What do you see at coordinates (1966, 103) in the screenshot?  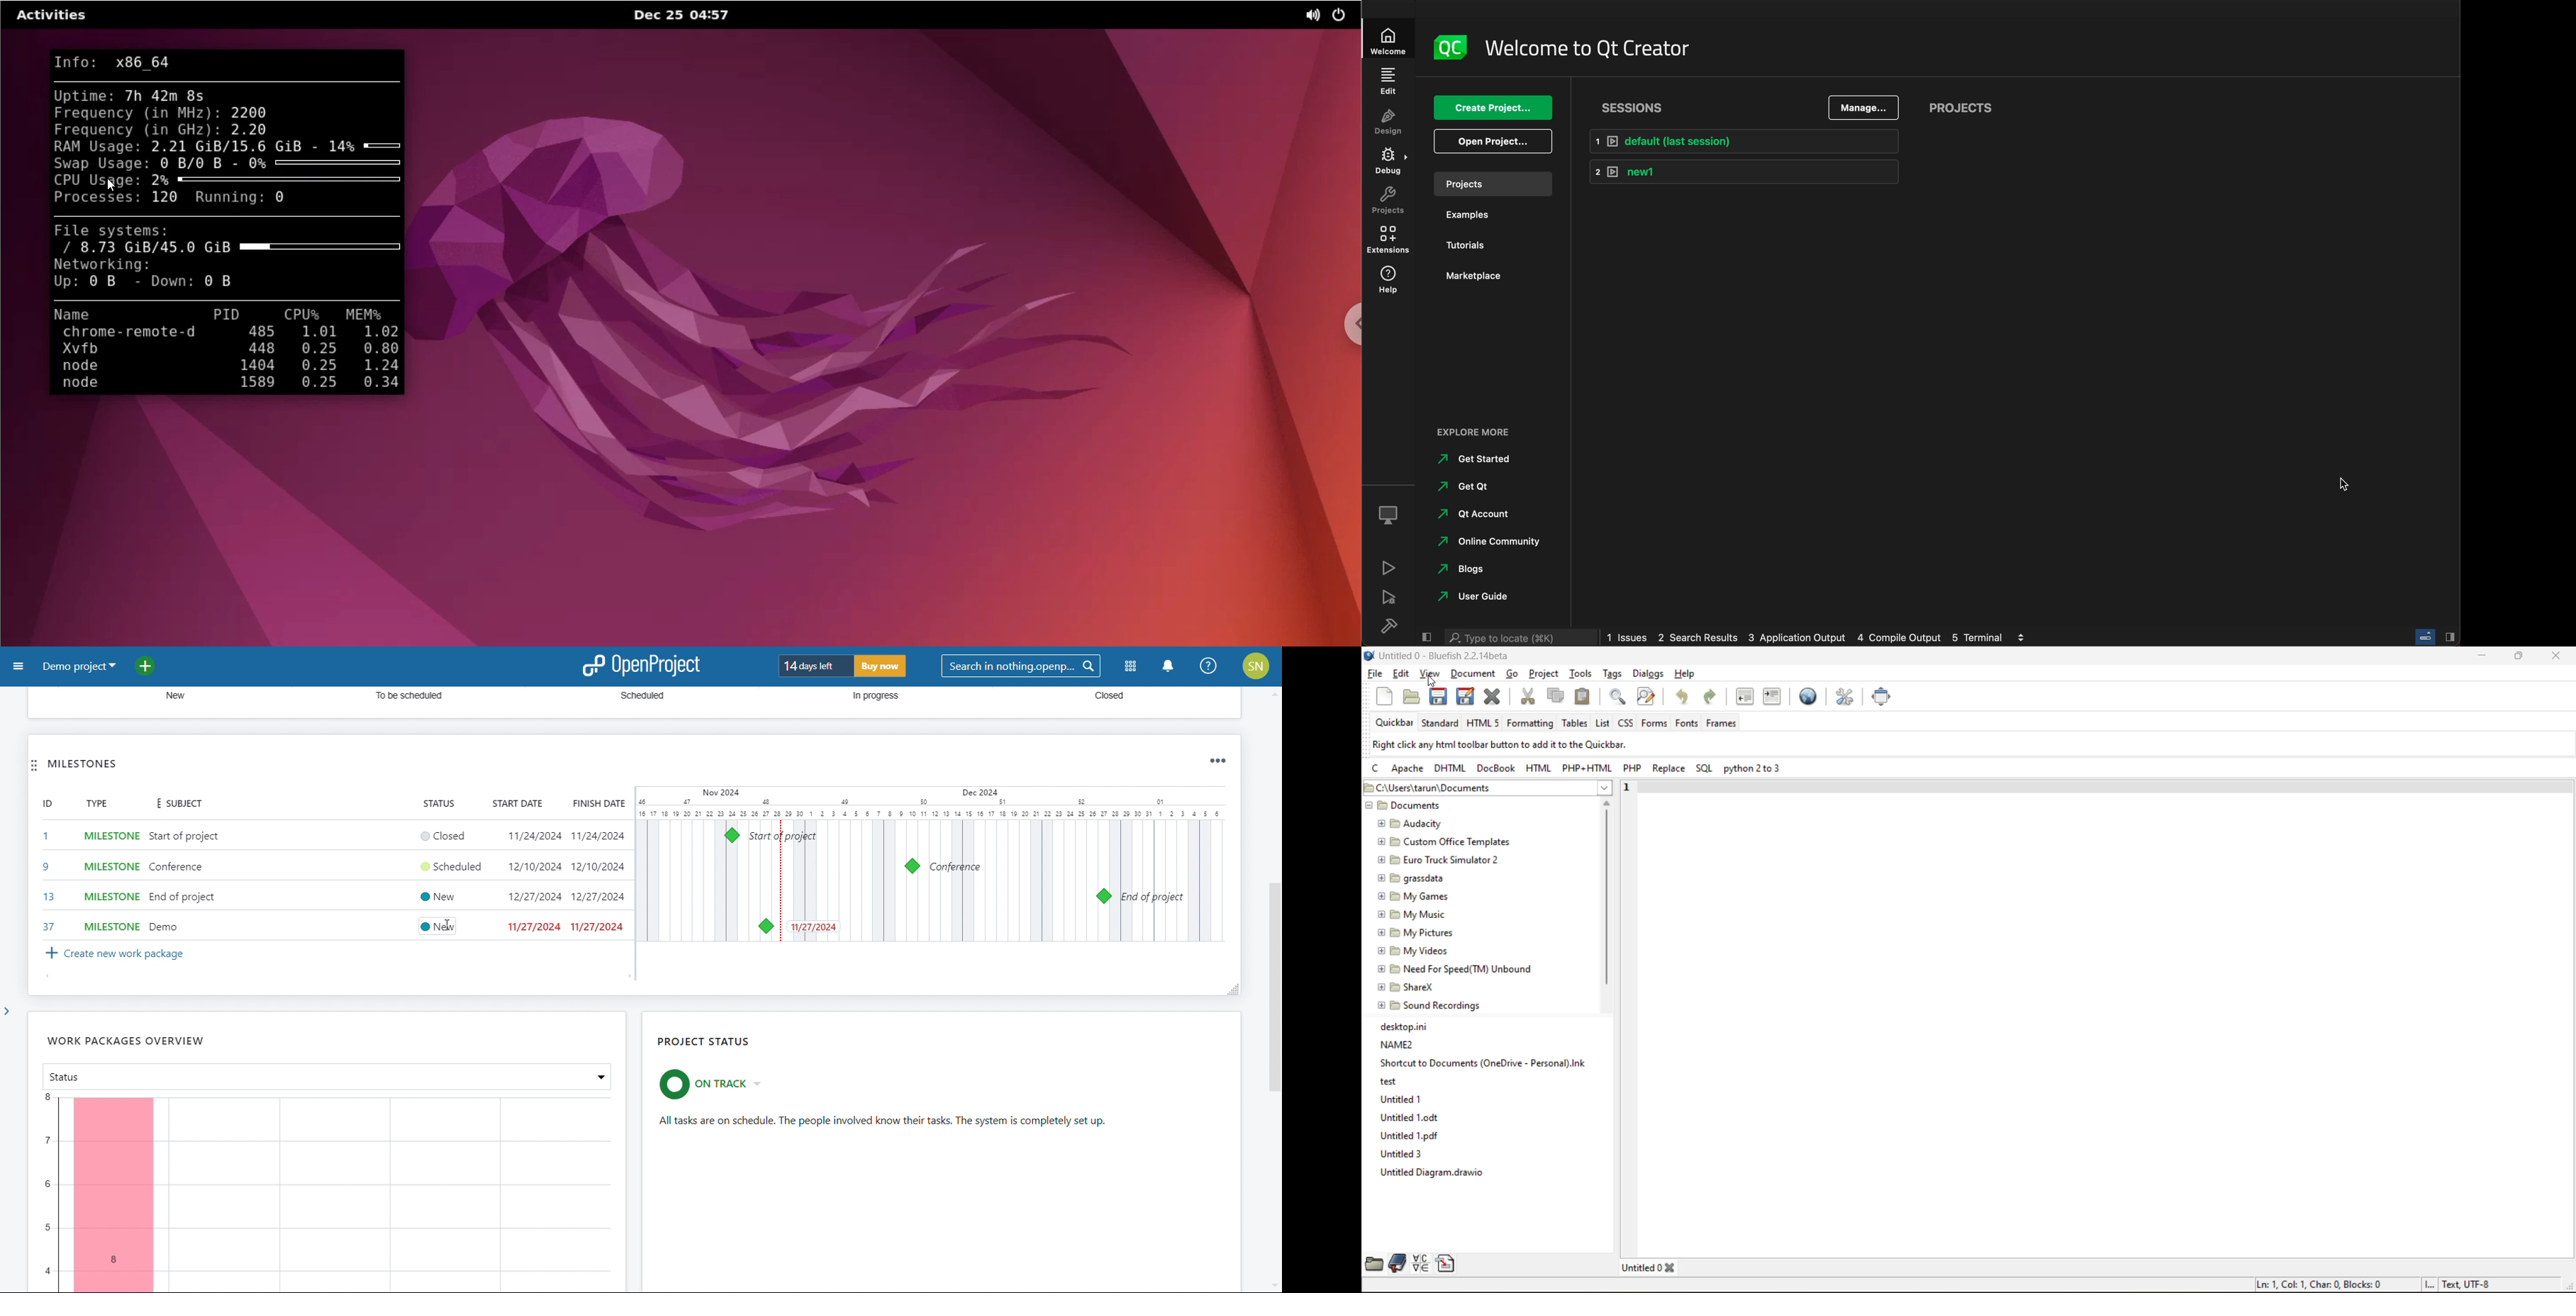 I see `projects` at bounding box center [1966, 103].